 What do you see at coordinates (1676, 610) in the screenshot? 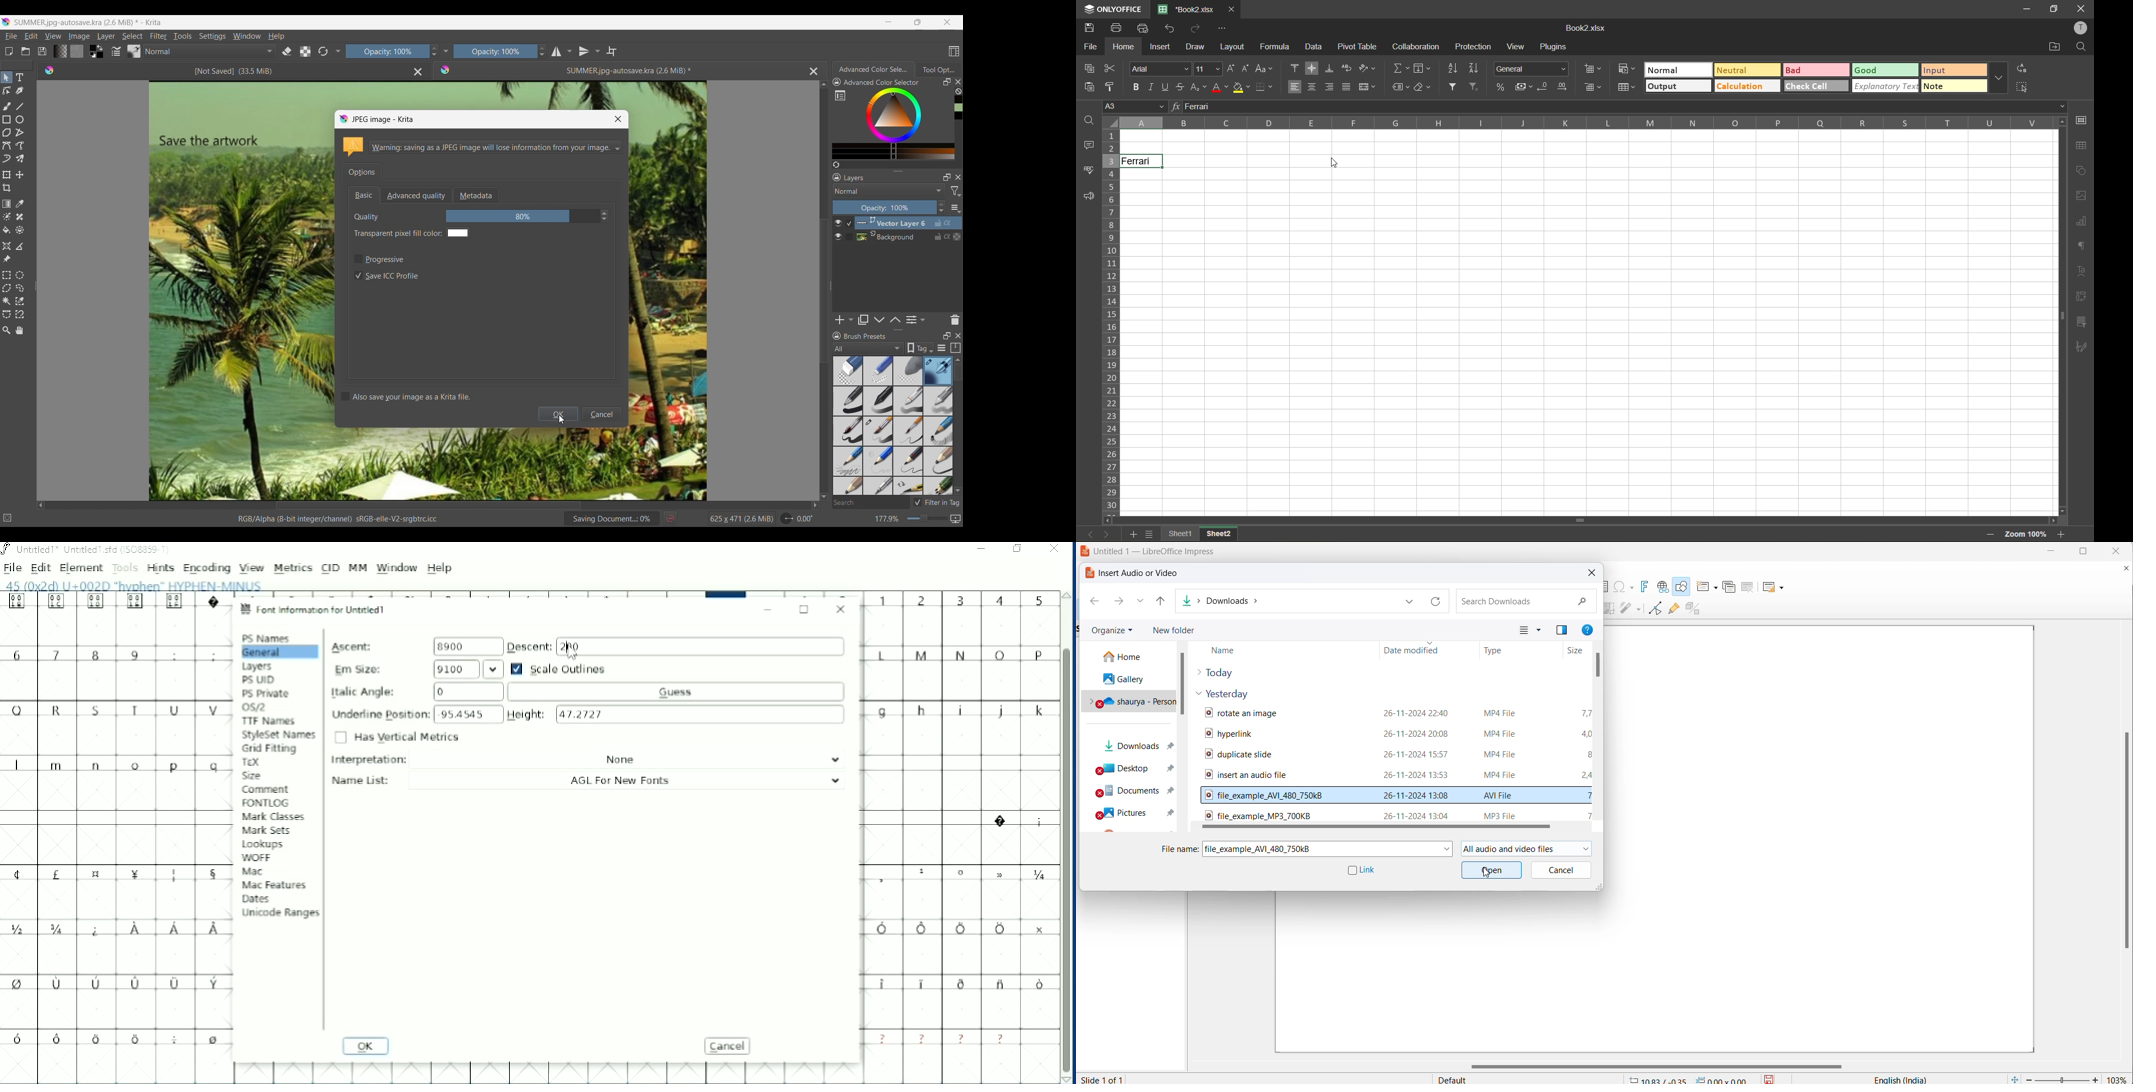
I see `show gluepoint function` at bounding box center [1676, 610].